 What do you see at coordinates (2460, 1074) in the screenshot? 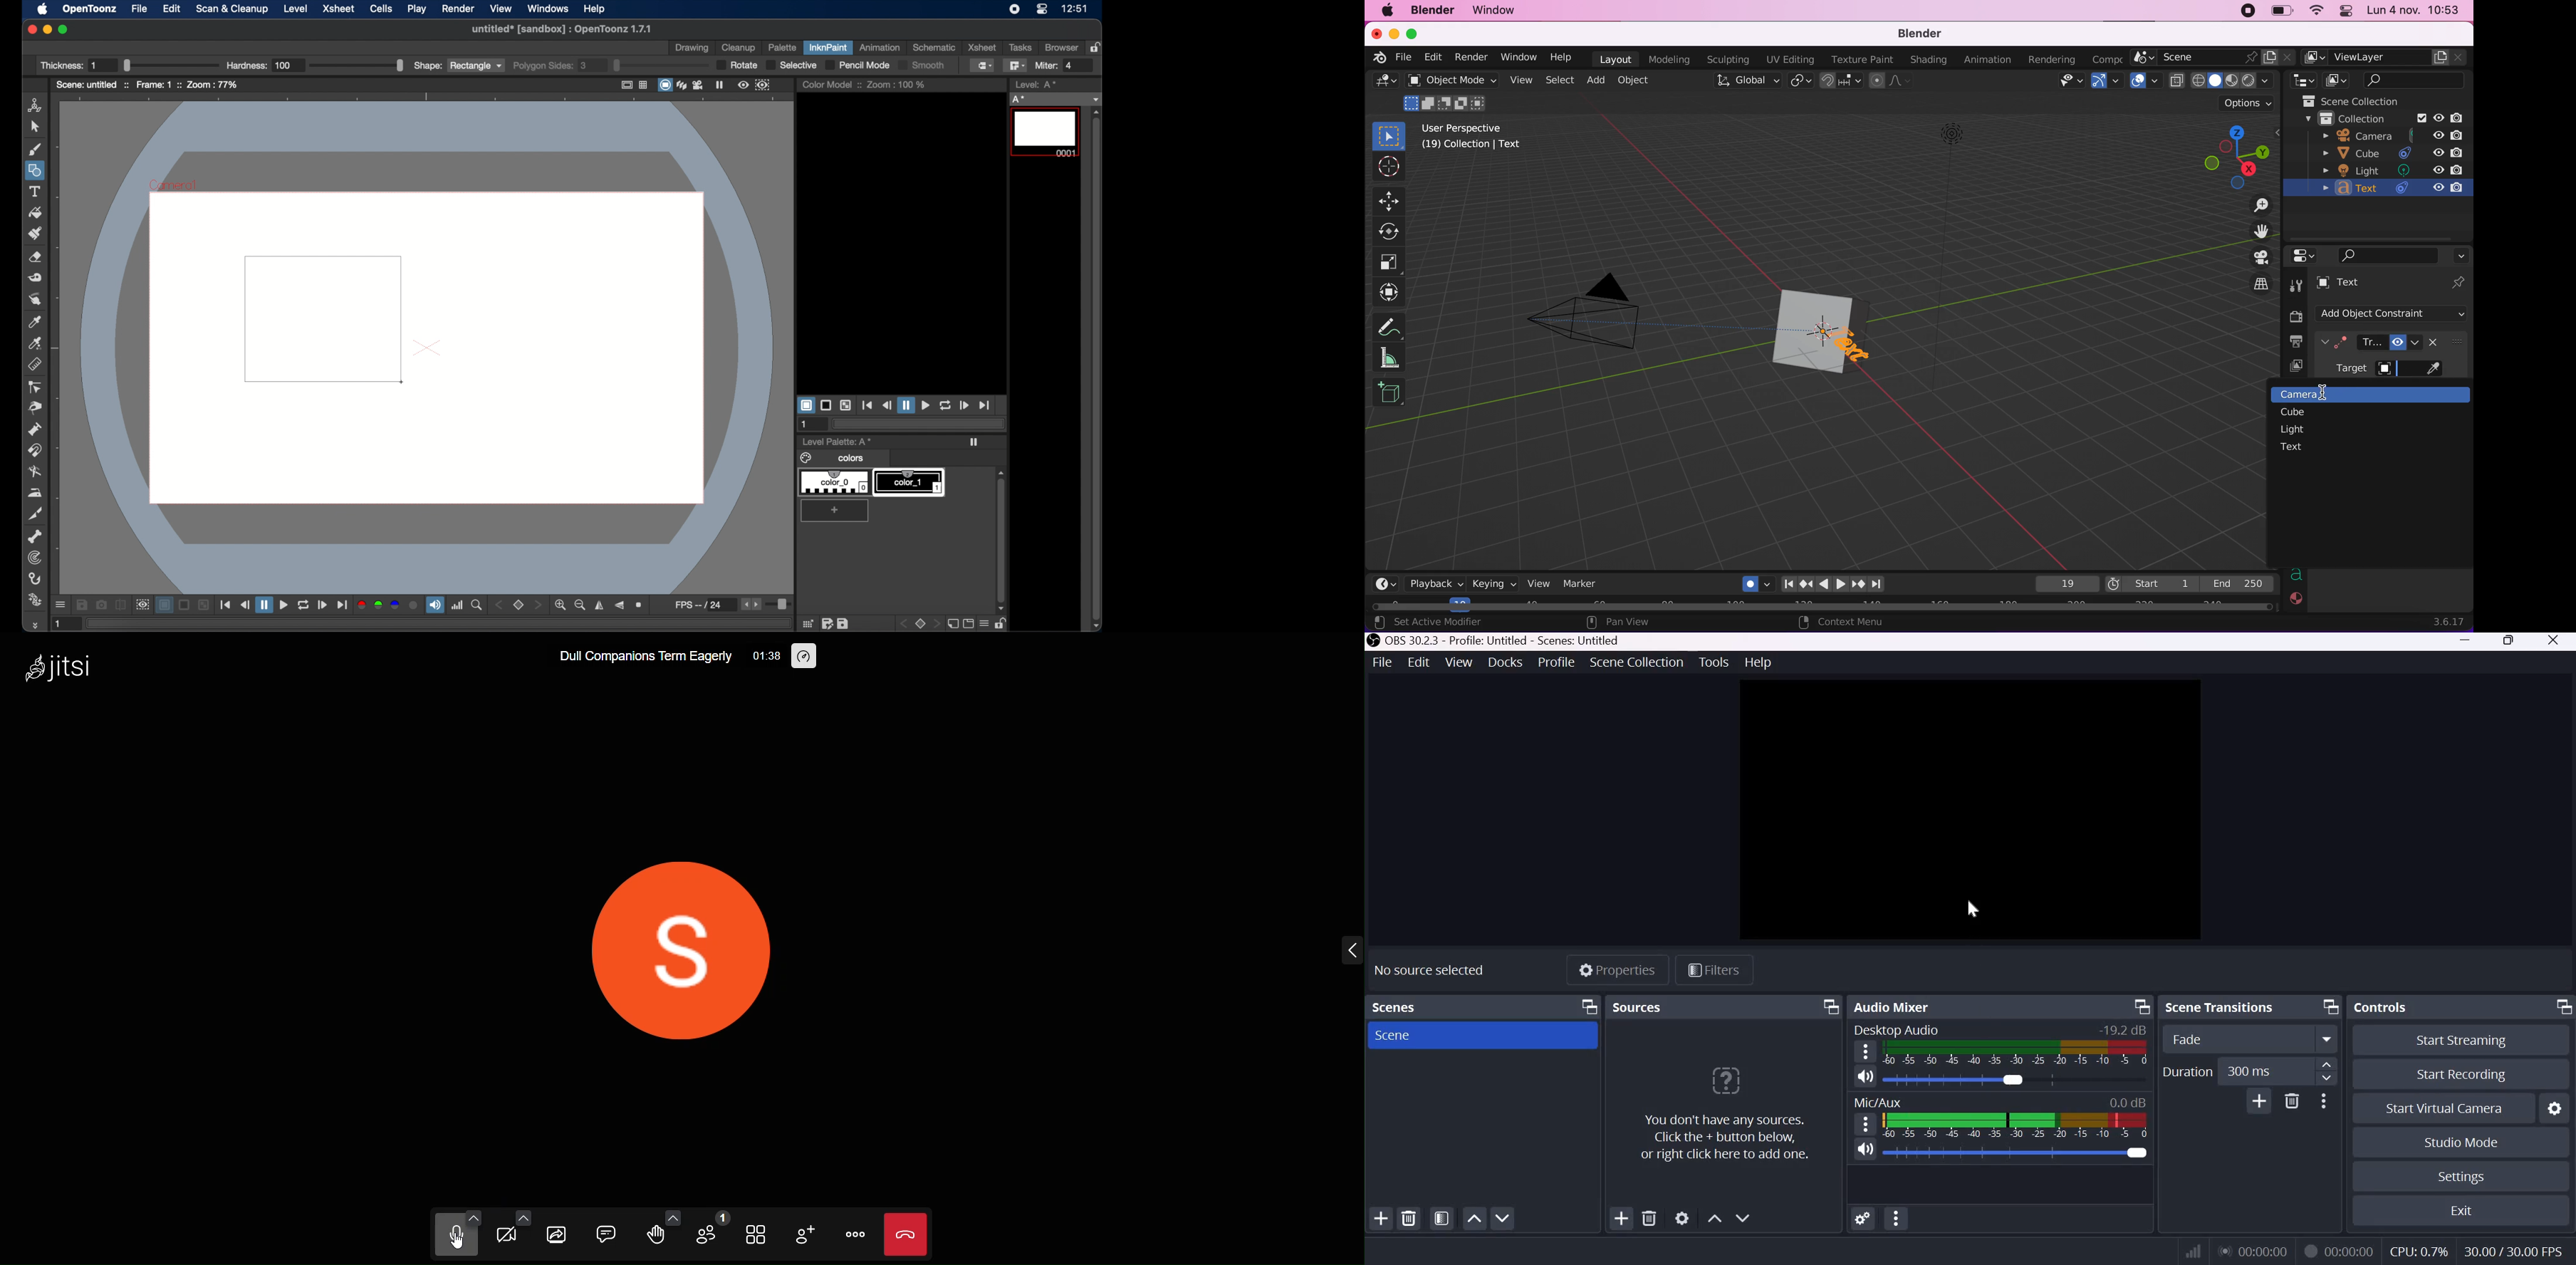
I see `Start recording` at bounding box center [2460, 1074].